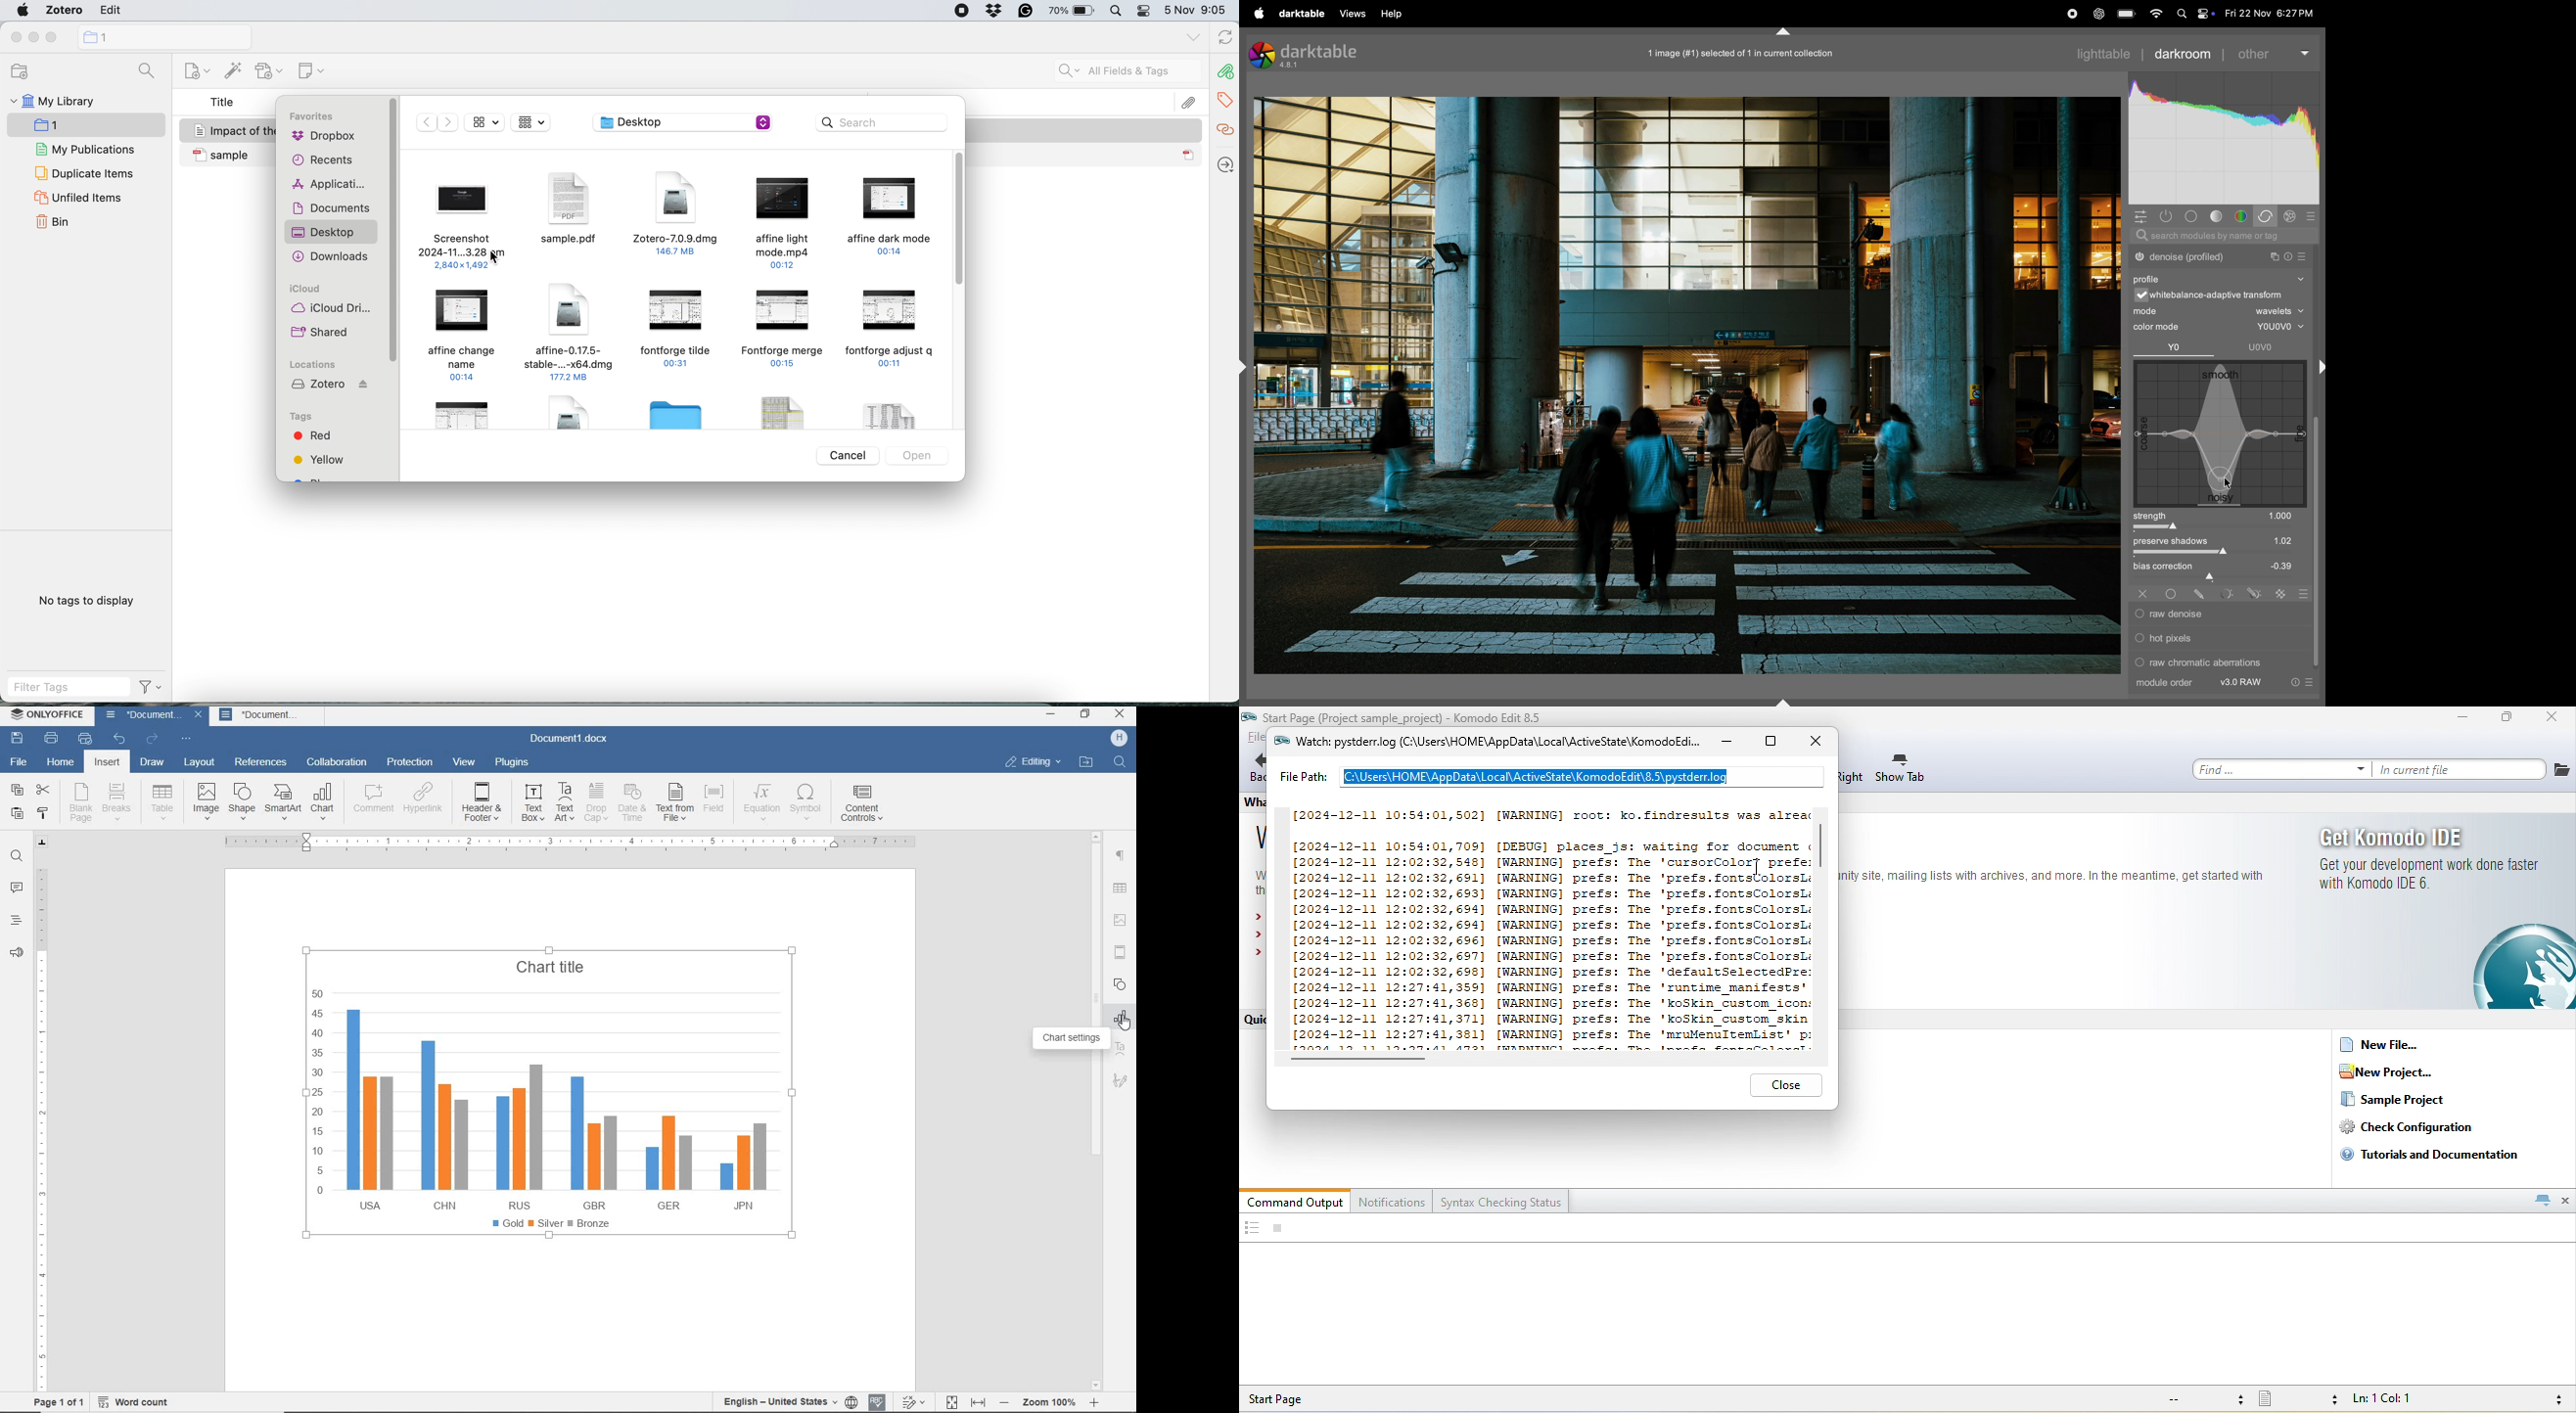 Image resolution: width=2576 pixels, height=1428 pixels. I want to click on references, so click(261, 763).